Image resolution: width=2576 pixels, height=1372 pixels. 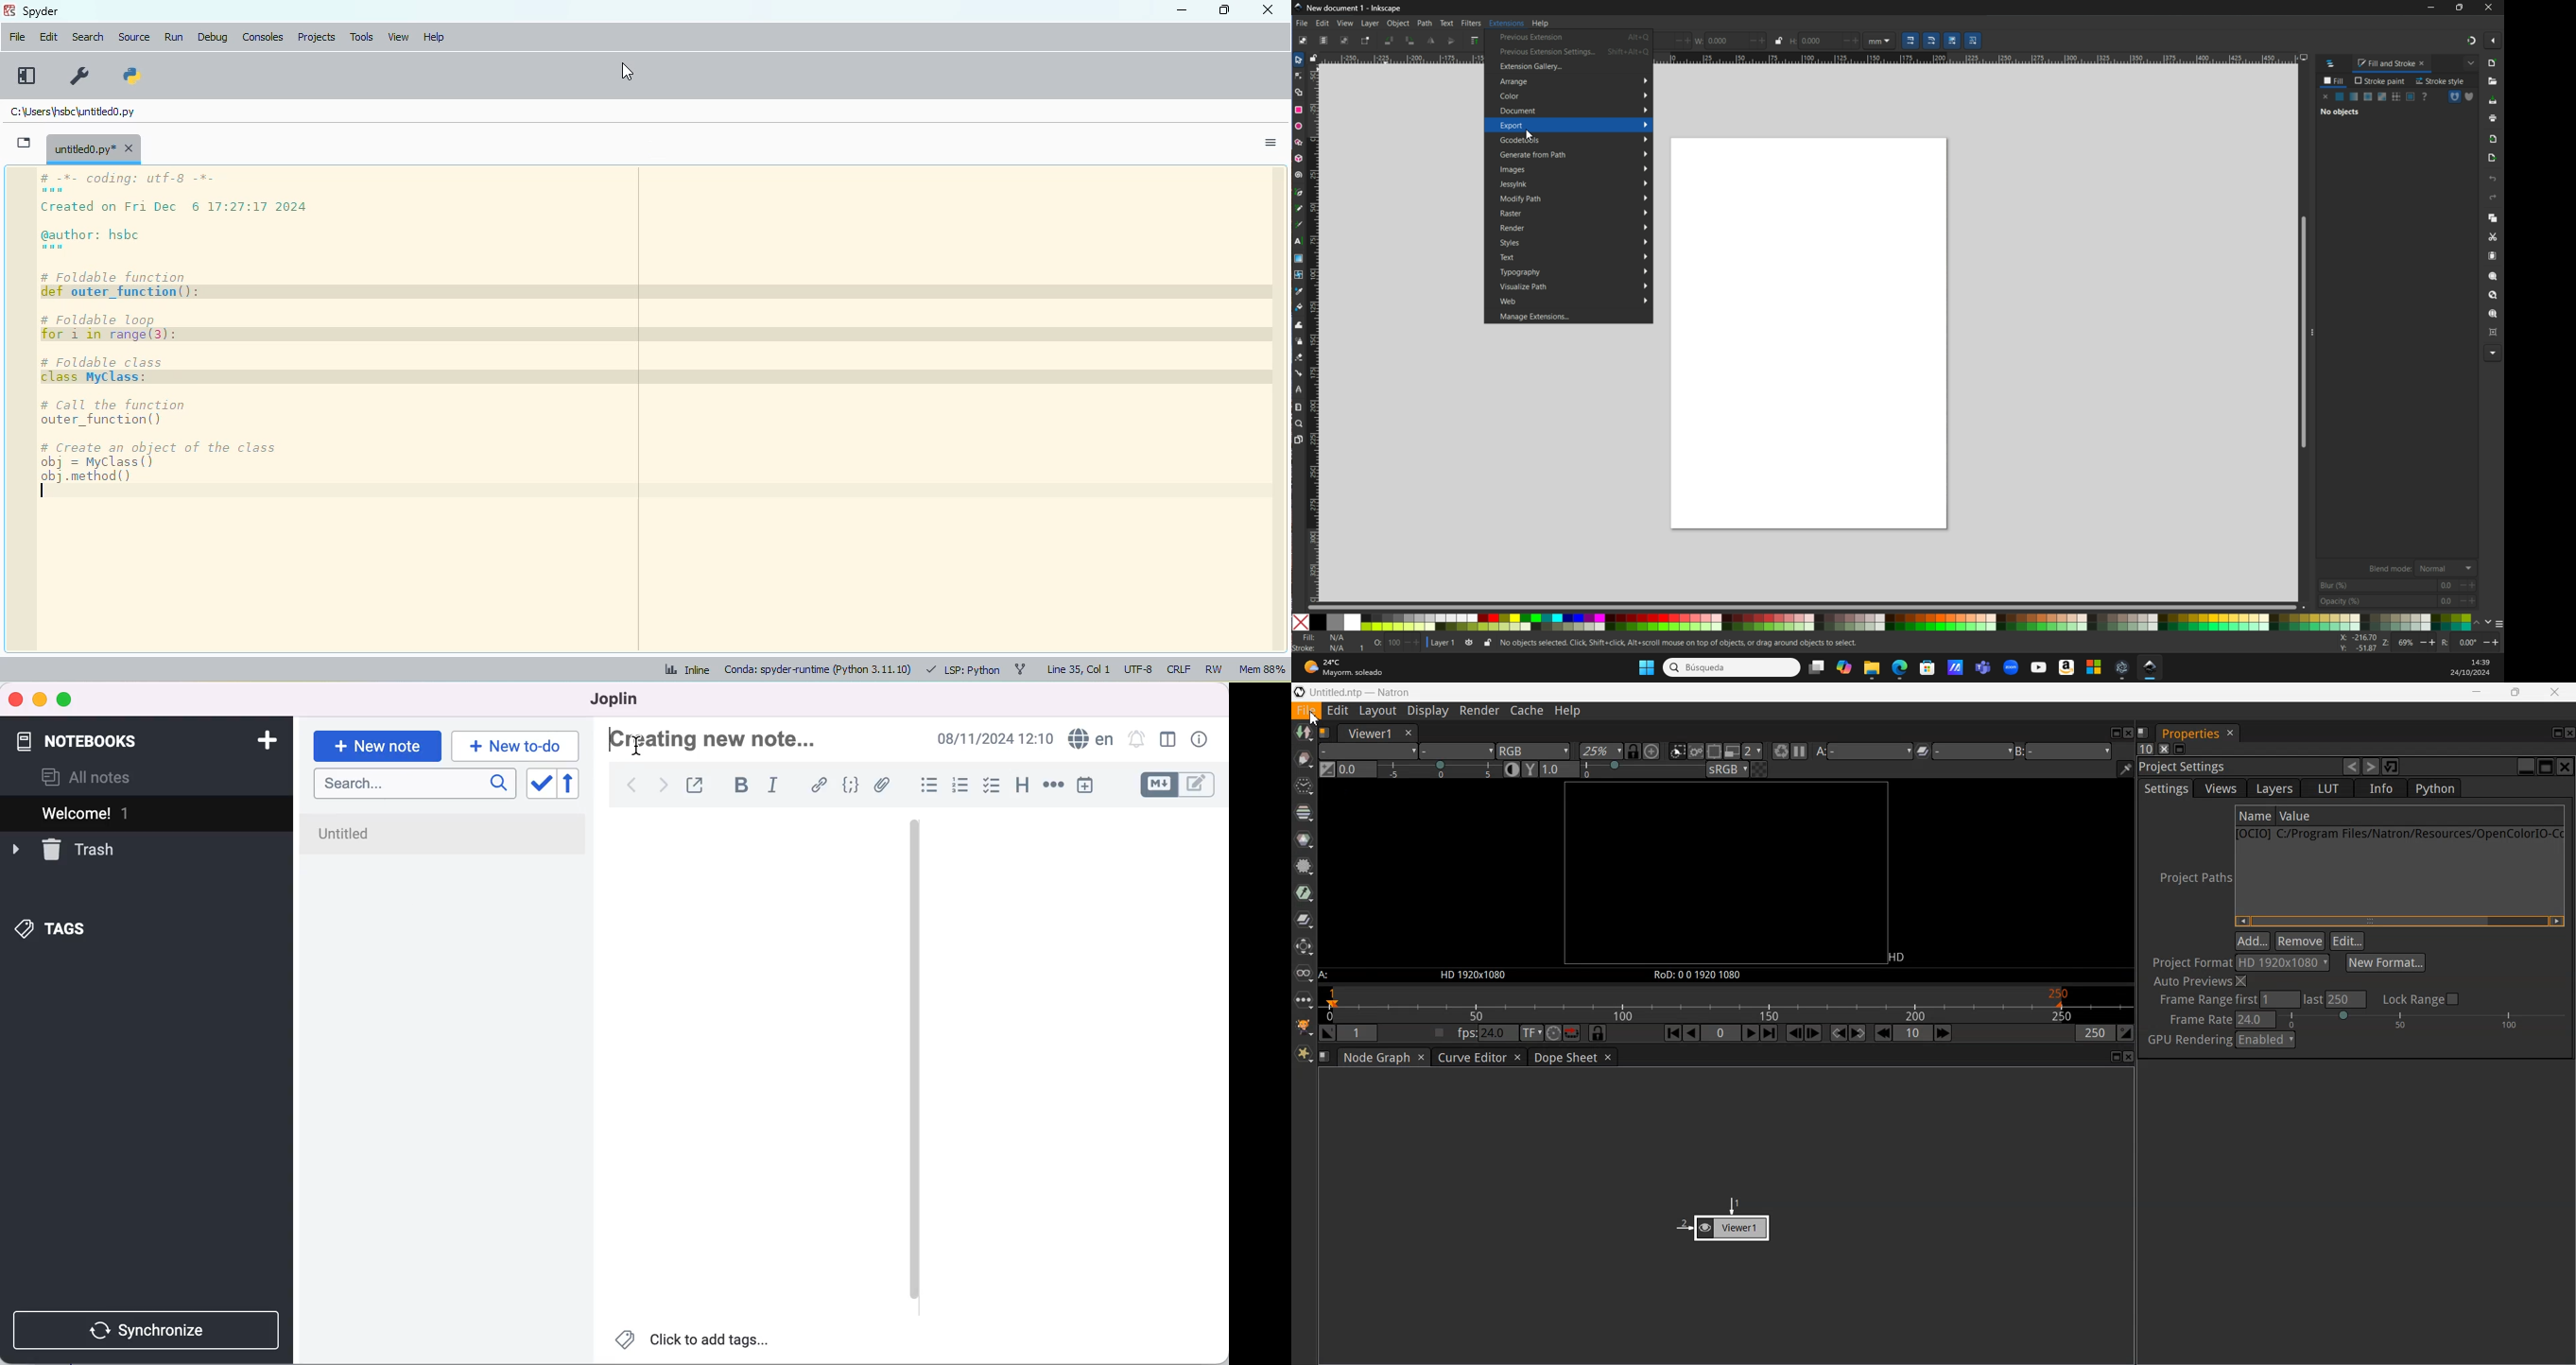 What do you see at coordinates (519, 746) in the screenshot?
I see `new to-do` at bounding box center [519, 746].